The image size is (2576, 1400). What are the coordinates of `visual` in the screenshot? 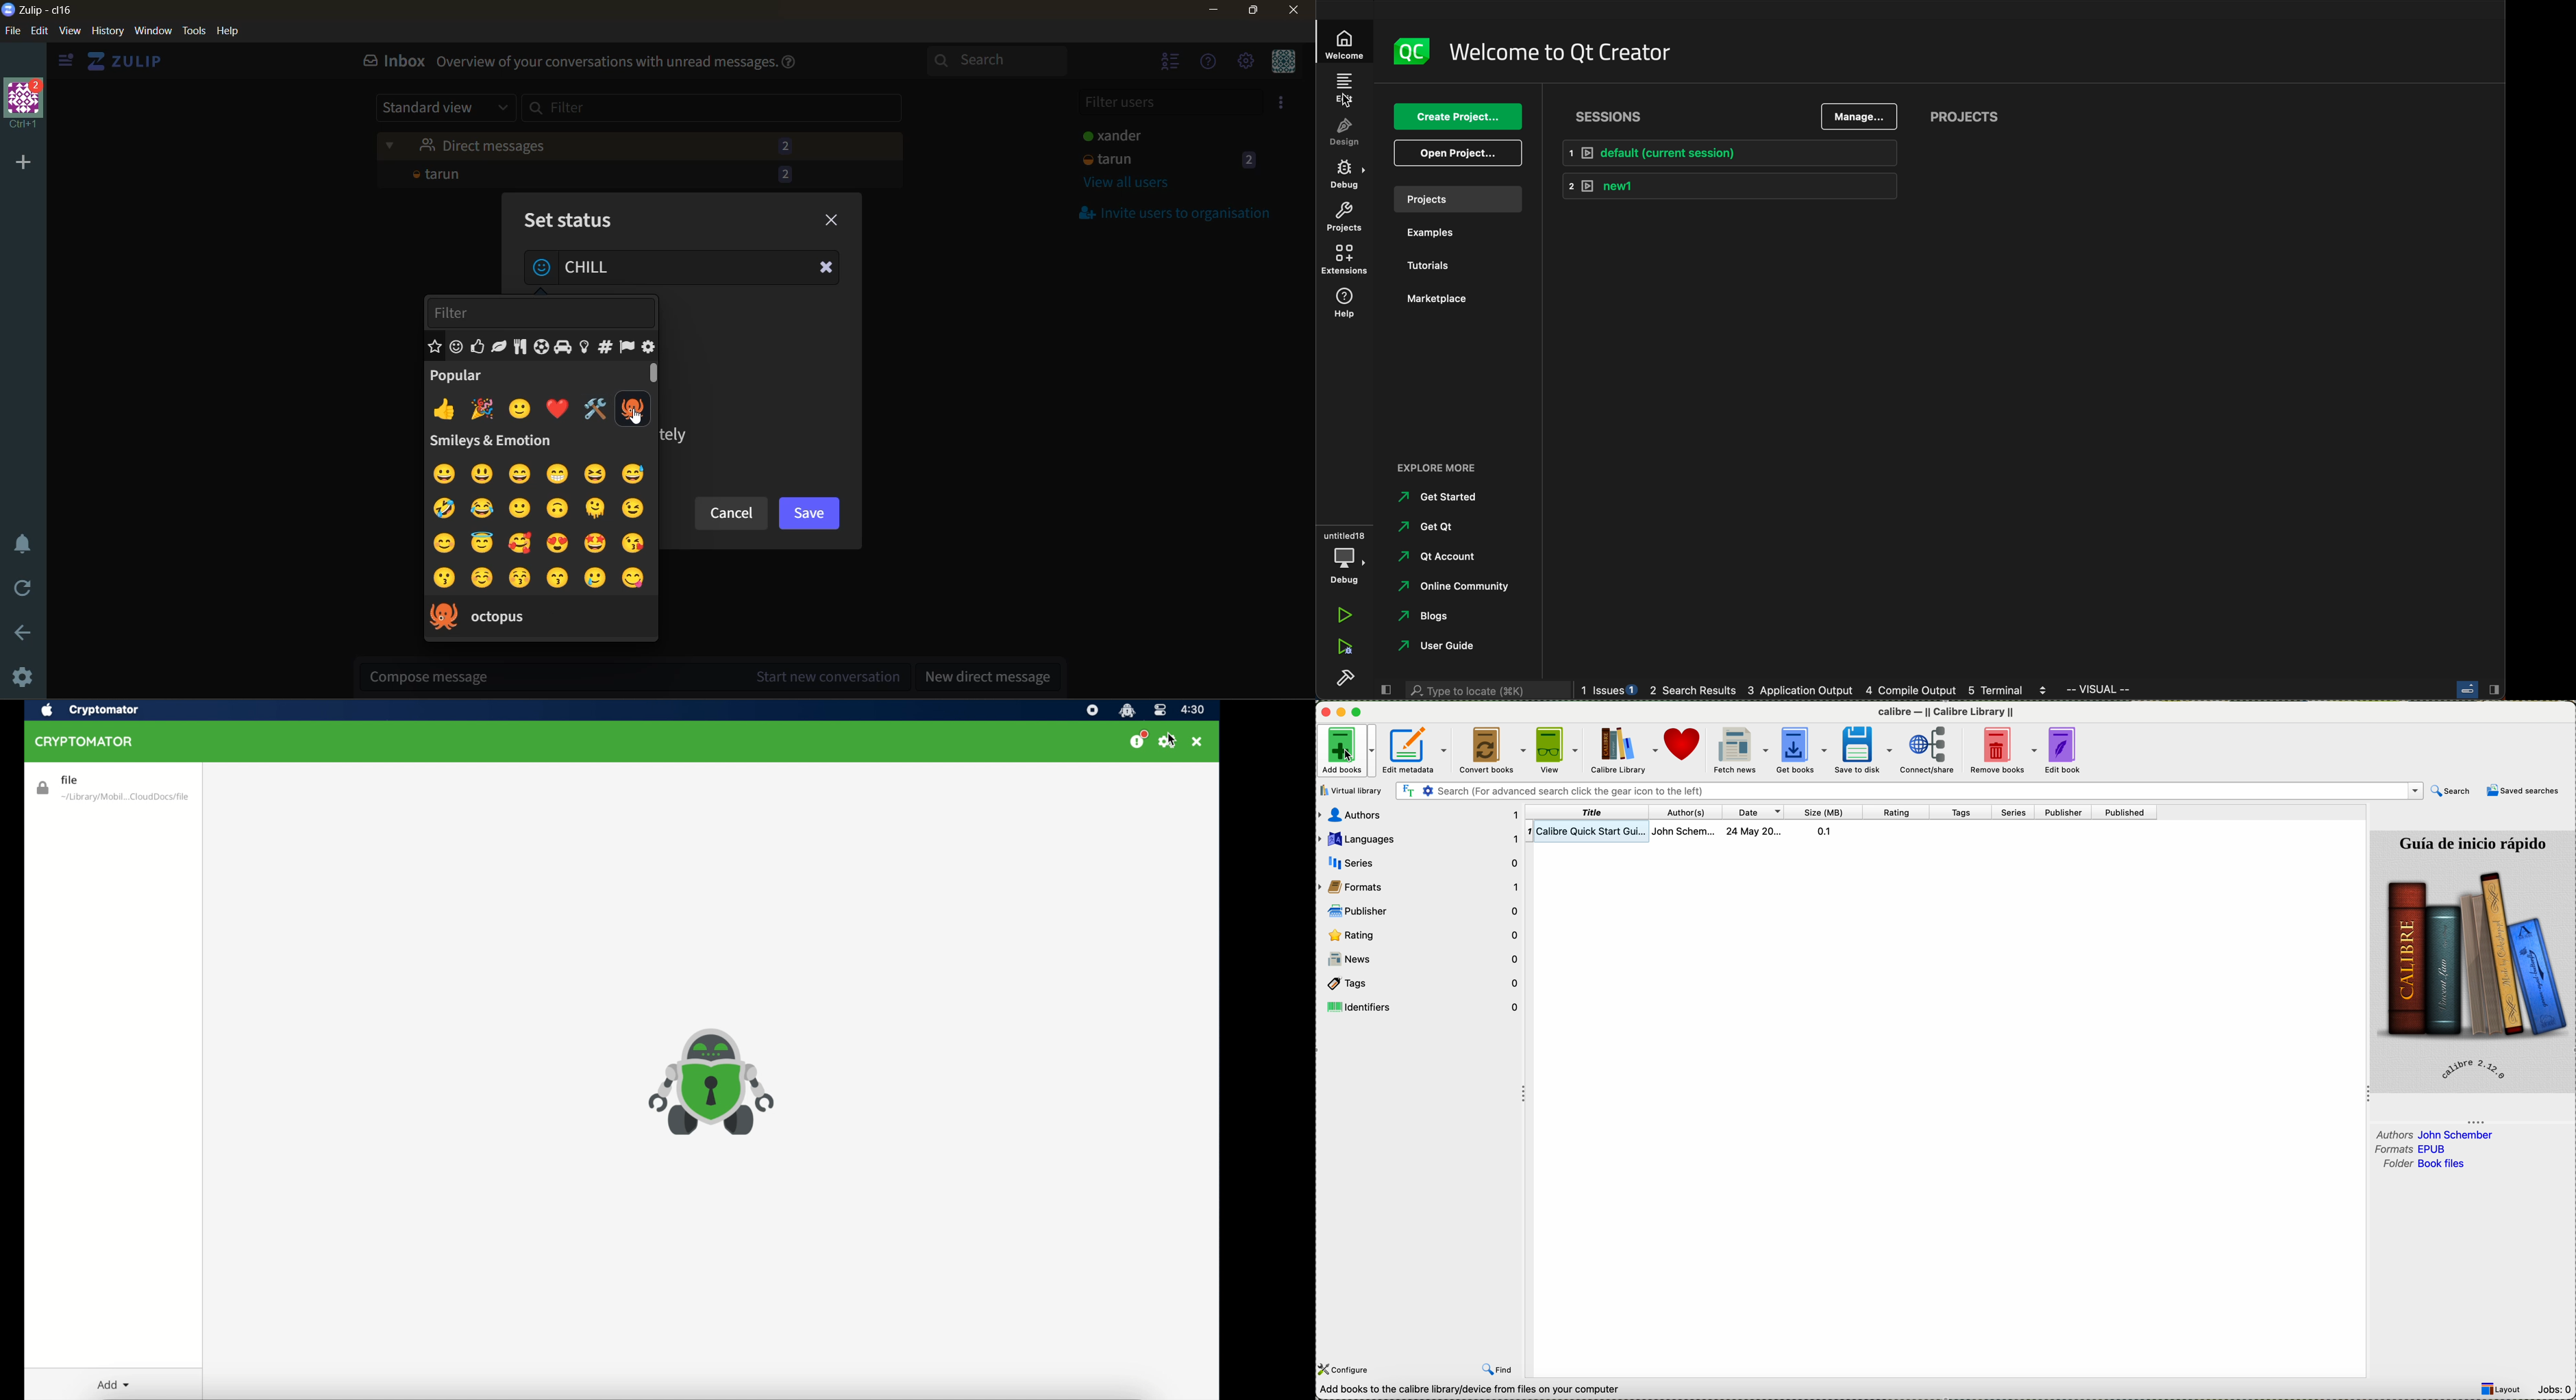 It's located at (2102, 690).